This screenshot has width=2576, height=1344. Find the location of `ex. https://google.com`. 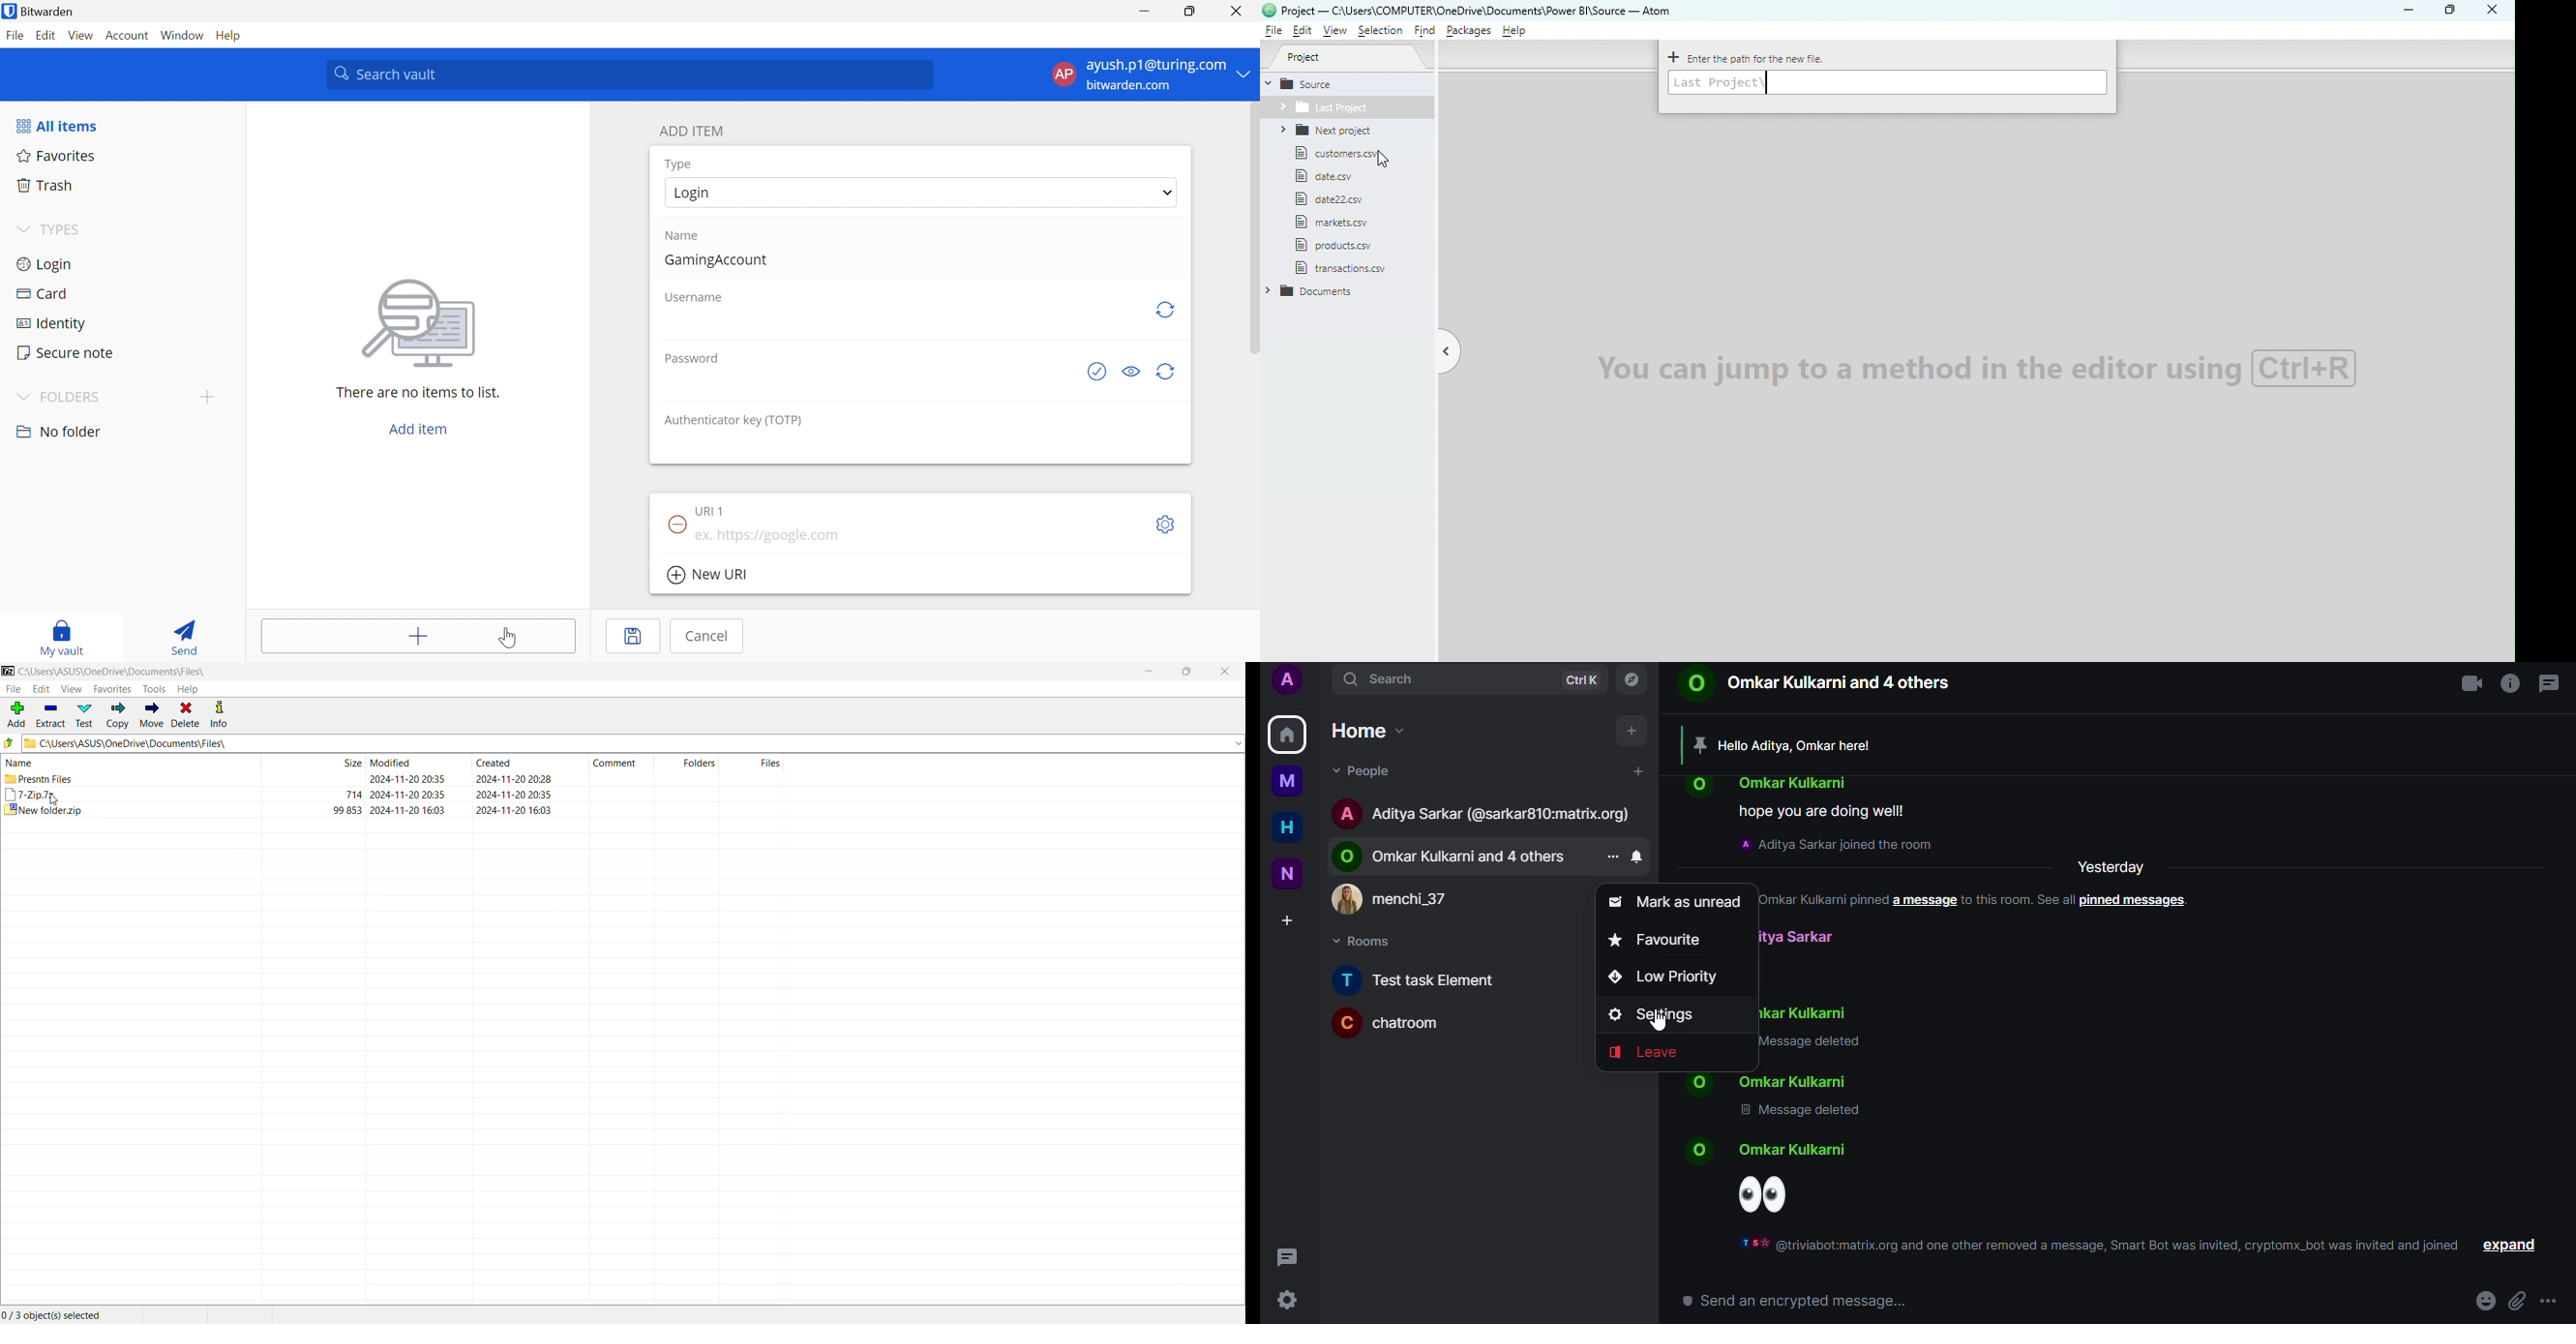

ex. https://google.com is located at coordinates (770, 536).